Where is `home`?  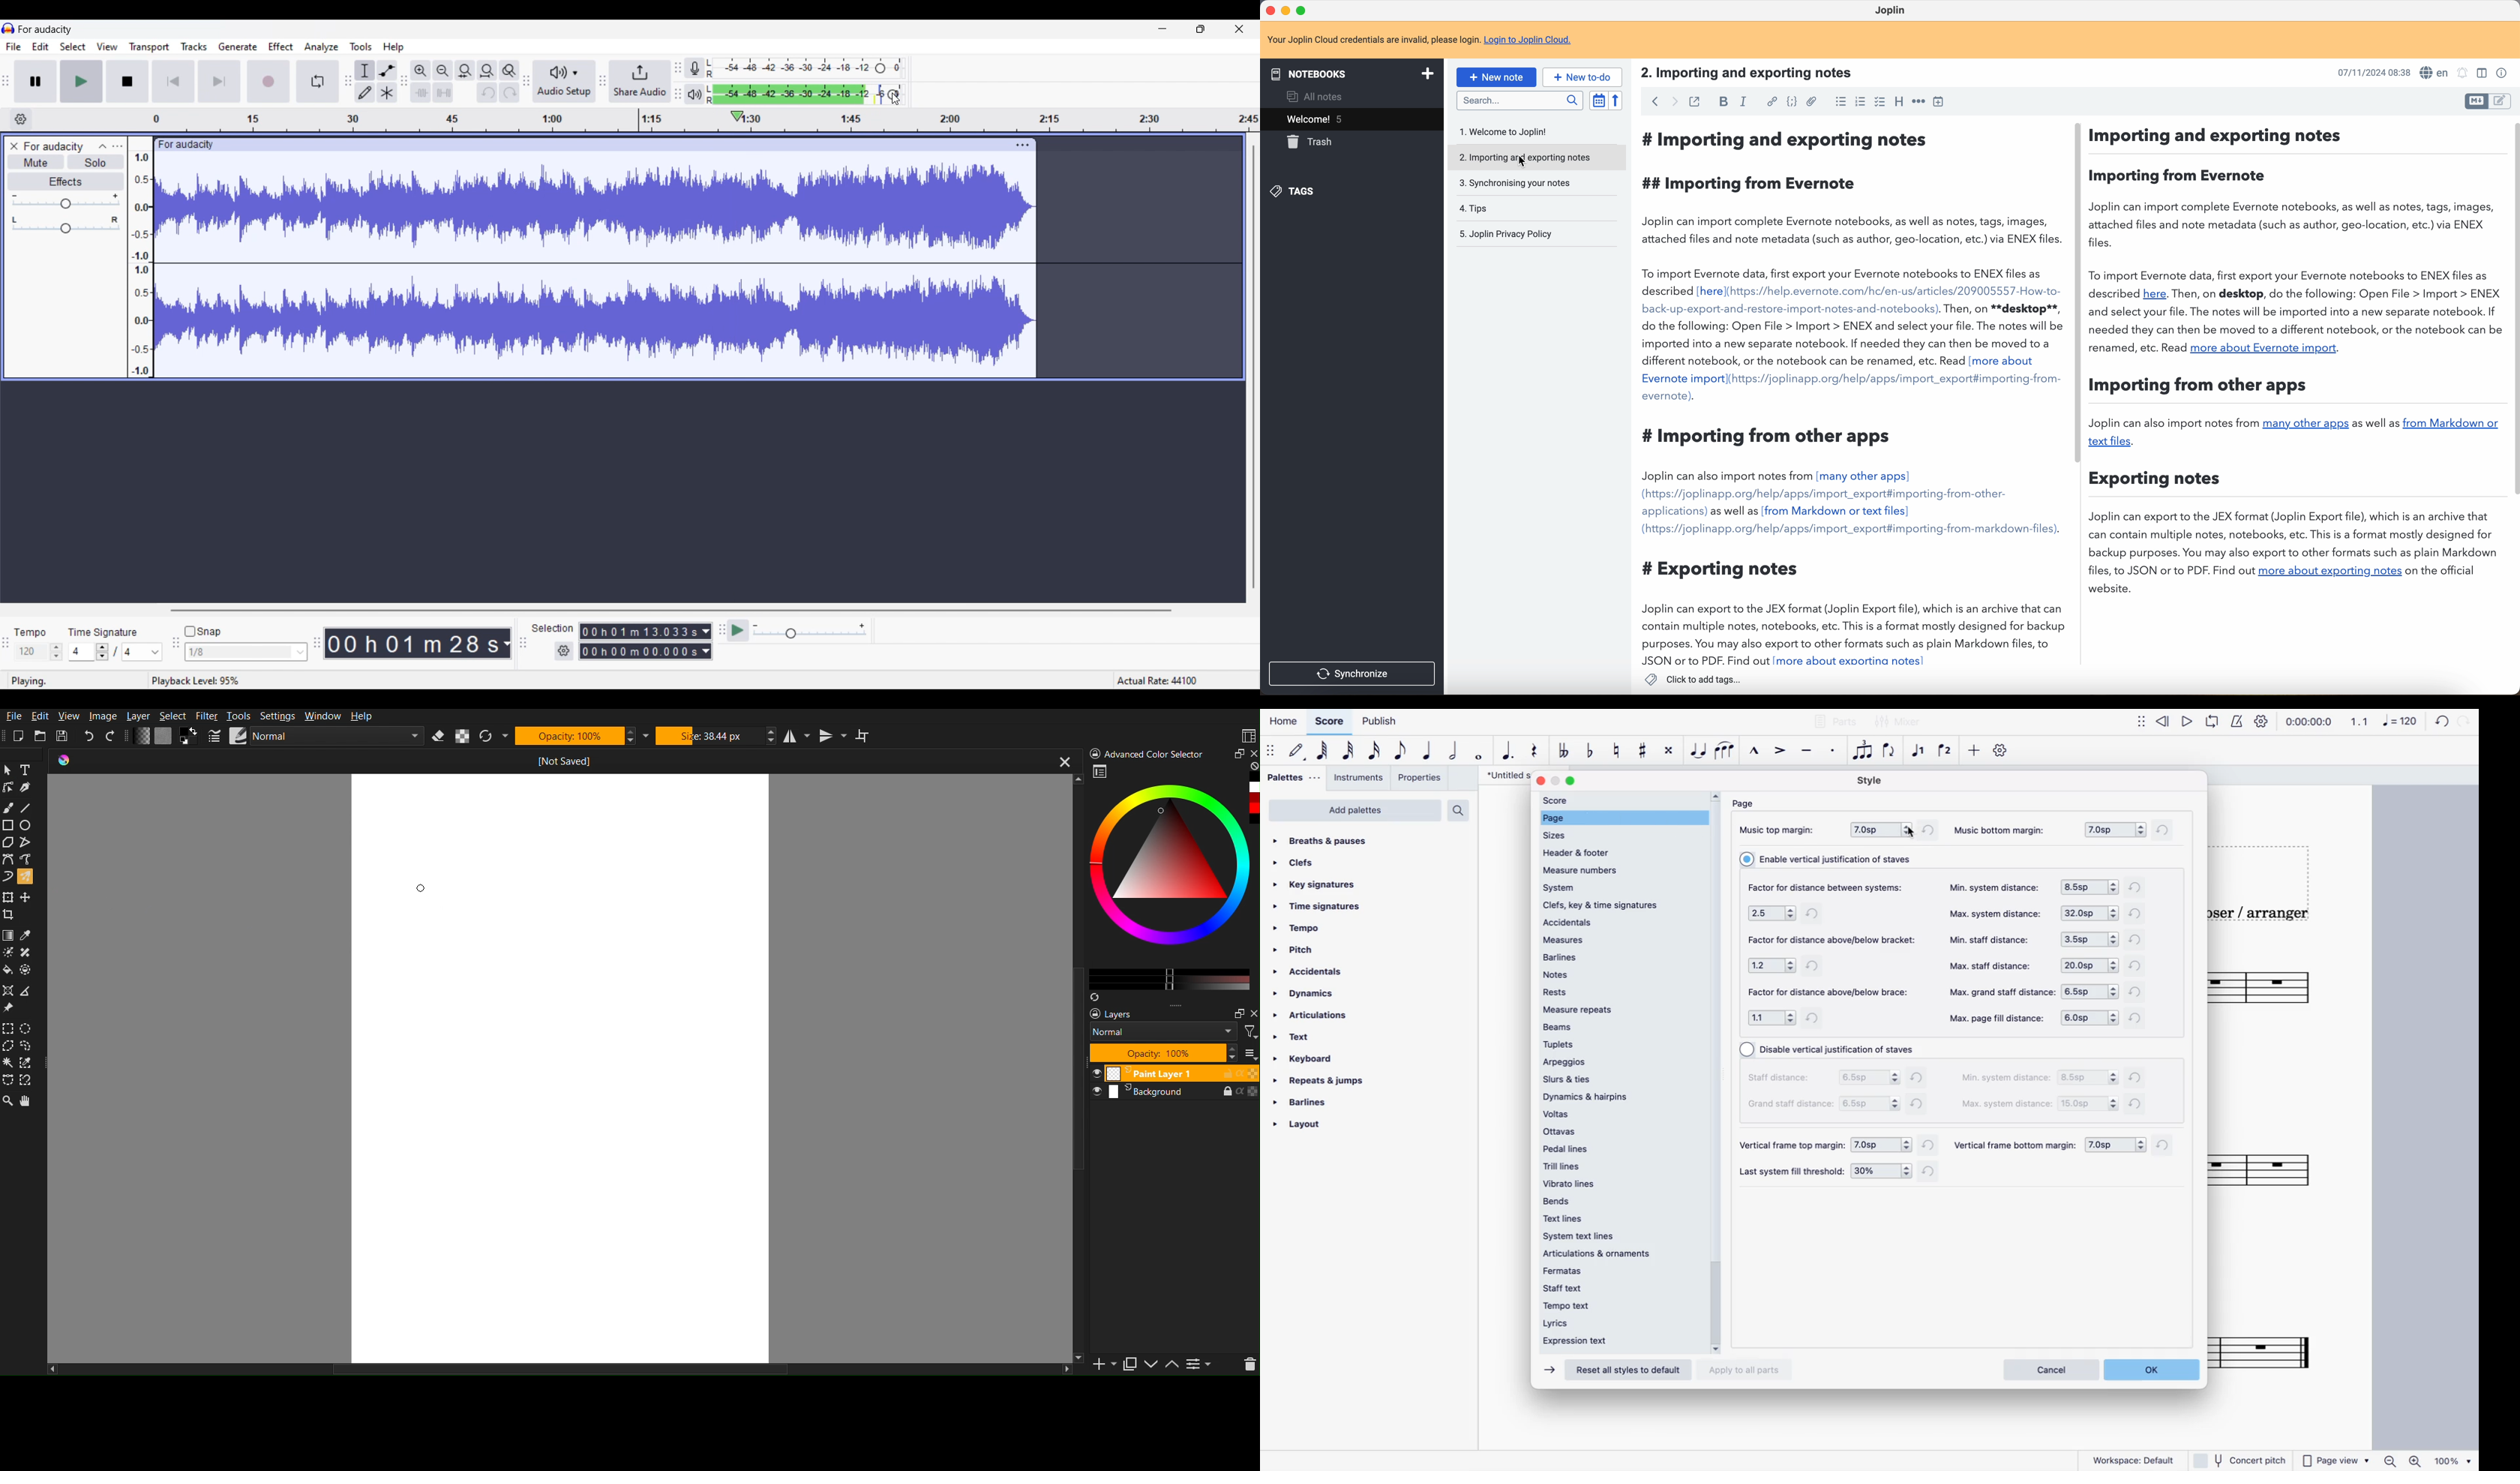
home is located at coordinates (1284, 721).